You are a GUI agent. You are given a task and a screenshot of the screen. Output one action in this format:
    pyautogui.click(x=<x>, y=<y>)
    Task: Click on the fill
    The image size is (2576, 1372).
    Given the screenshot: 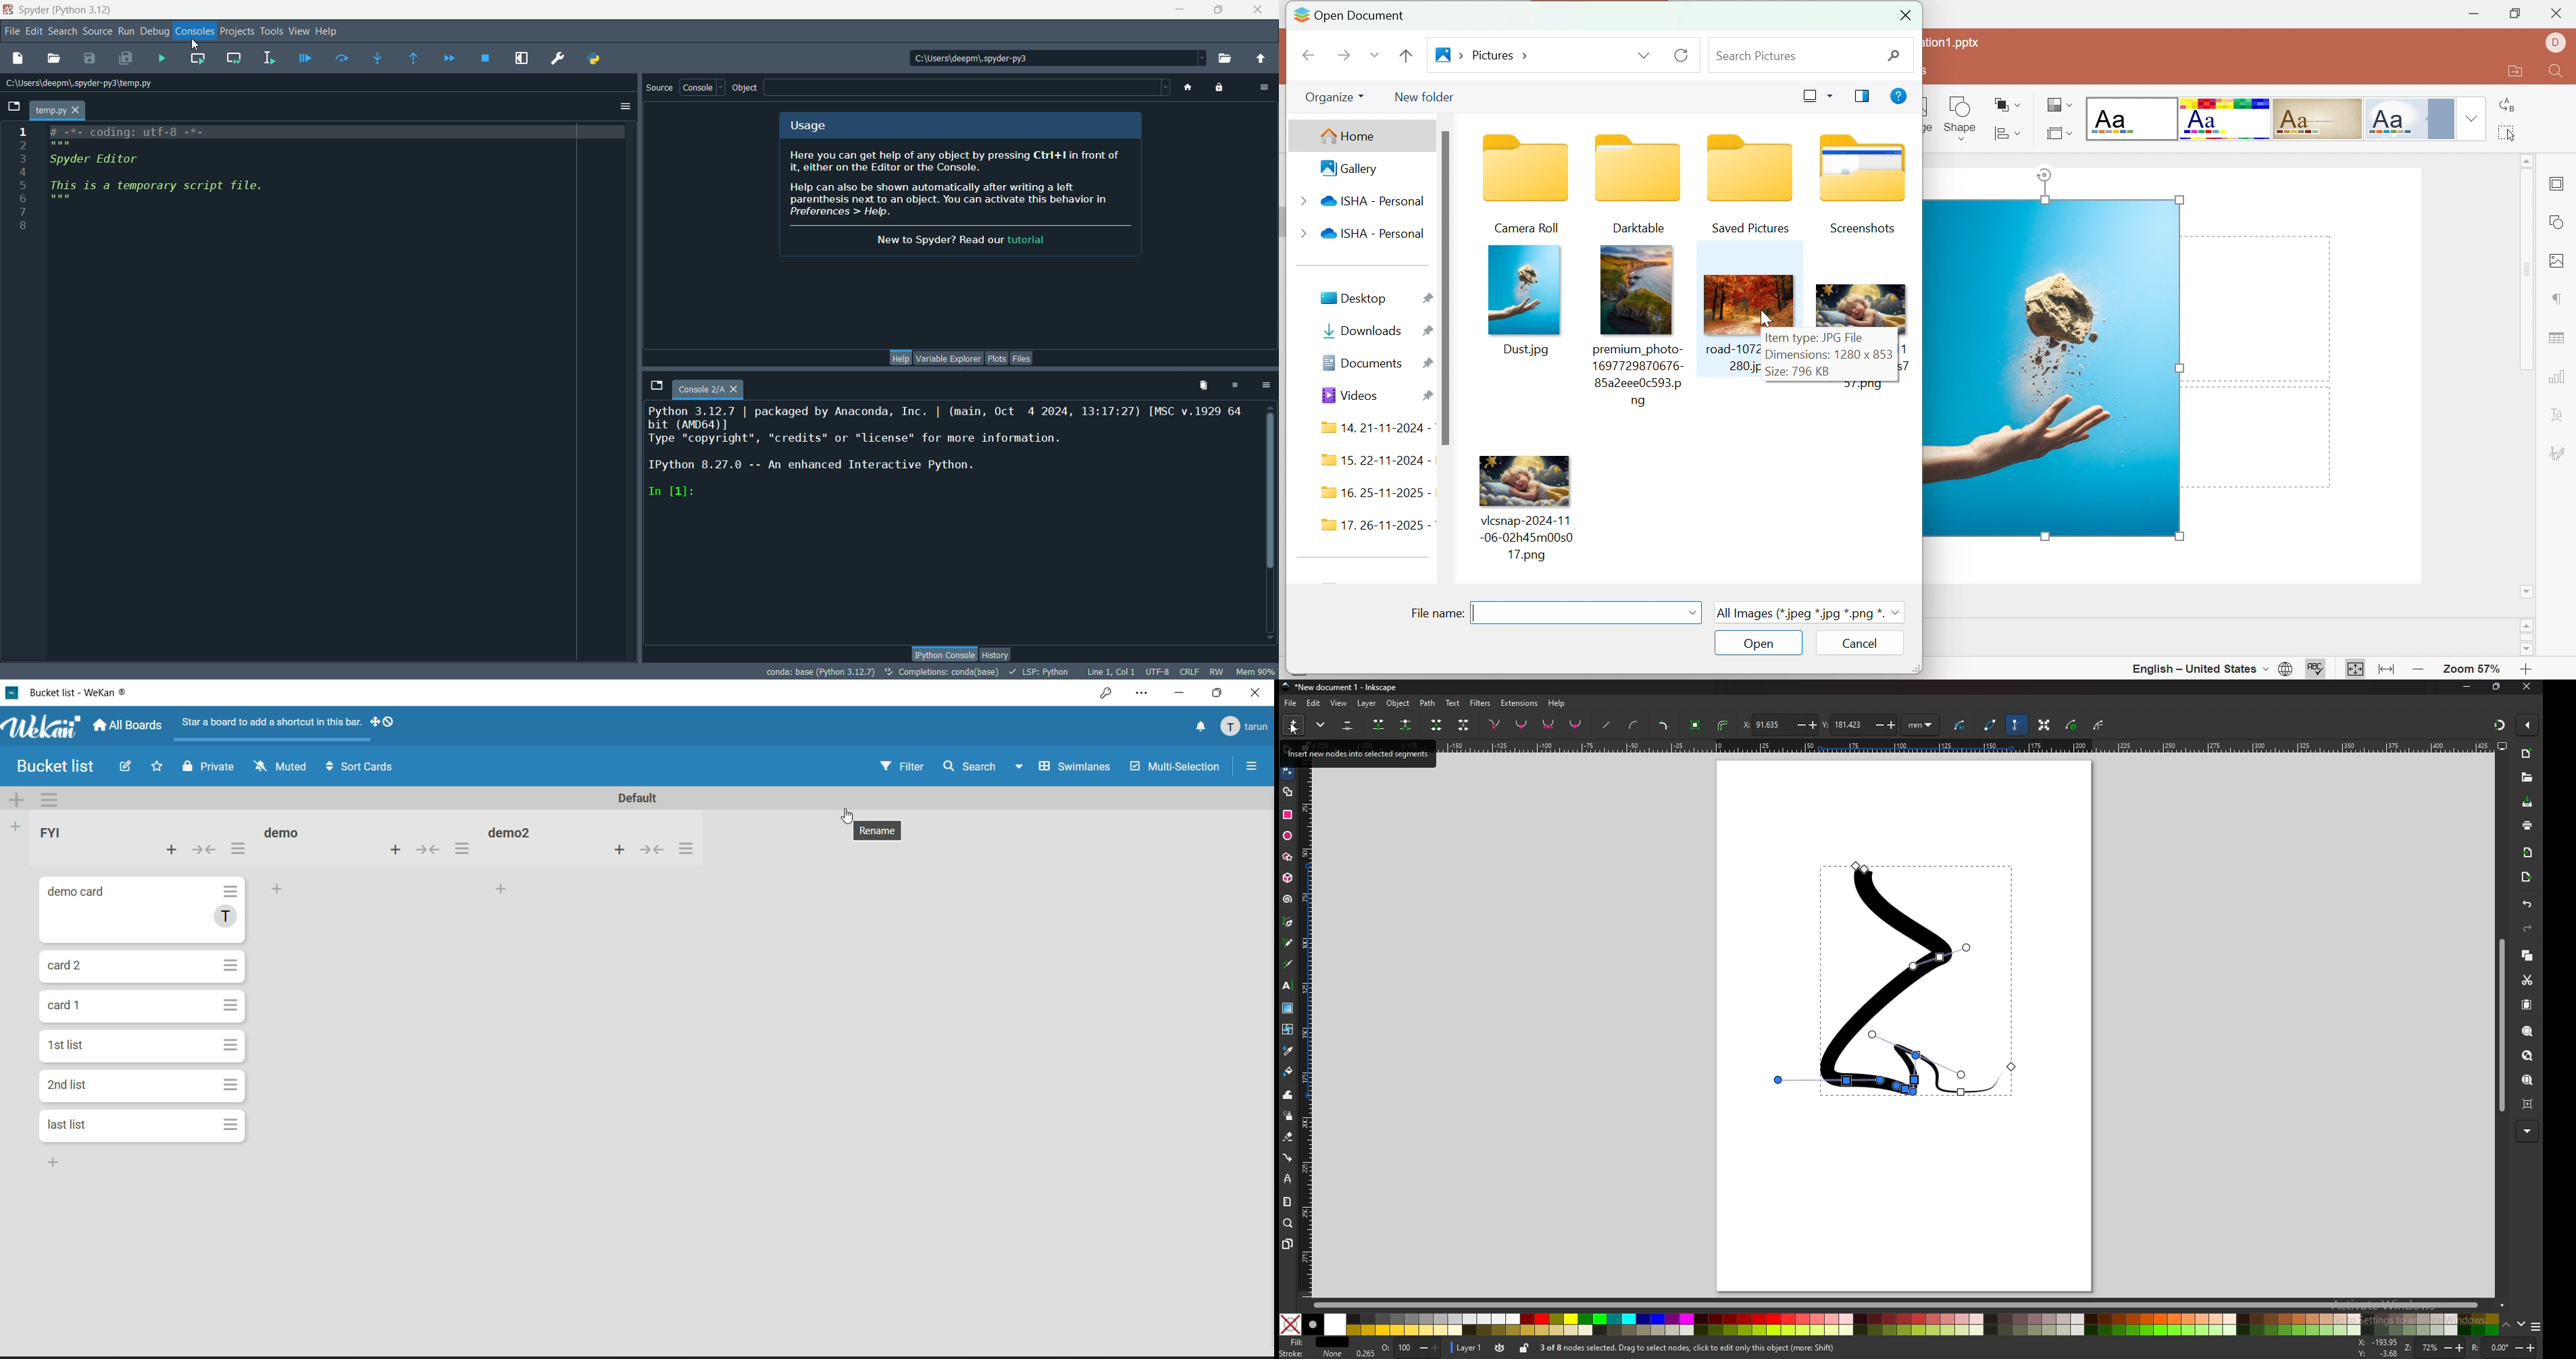 What is the action you would take?
    pyautogui.click(x=1315, y=1343)
    